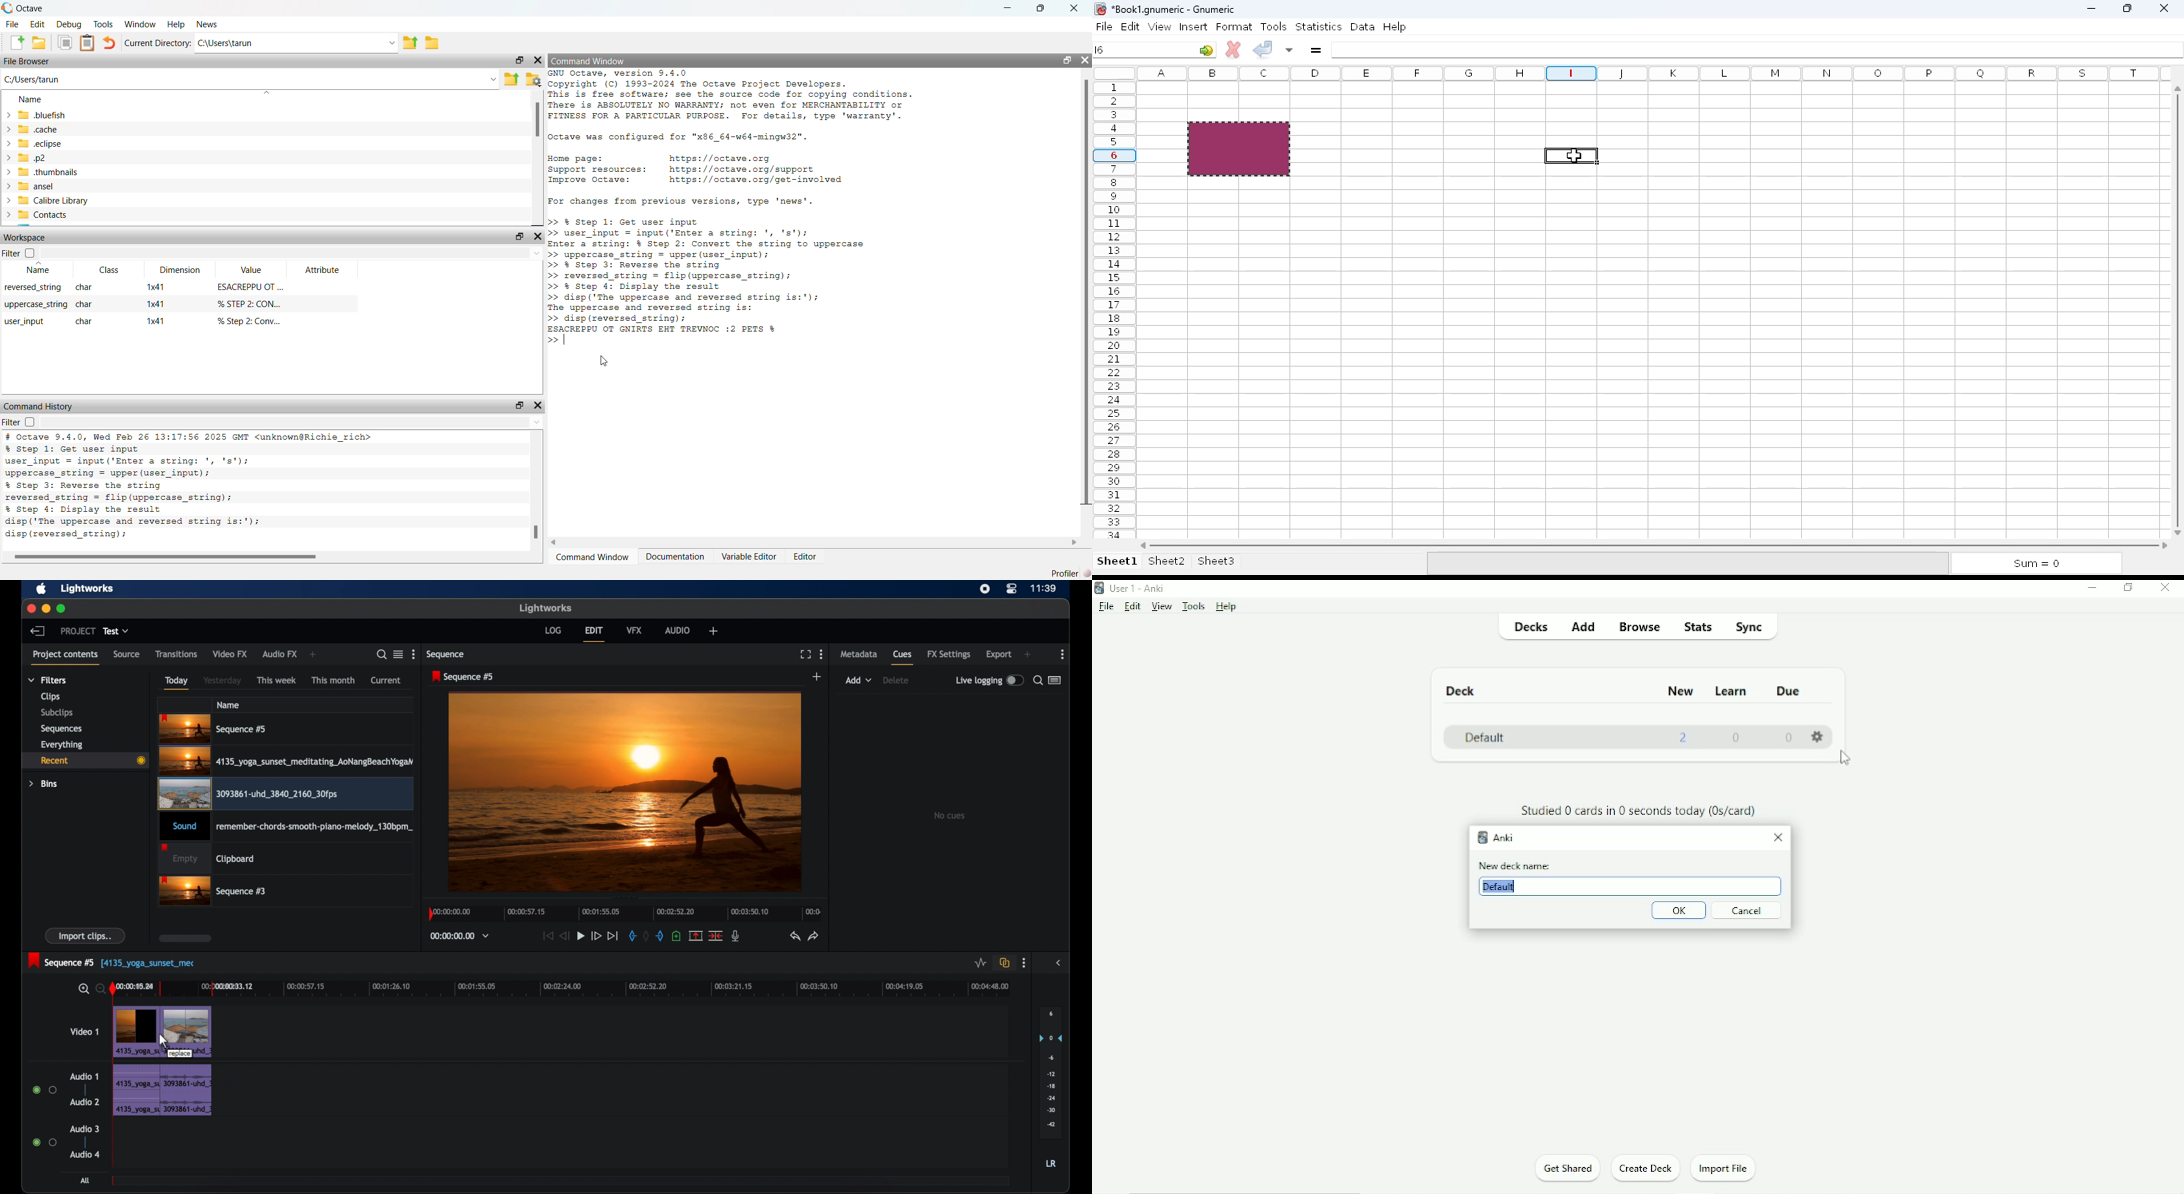 The image size is (2184, 1204). Describe the element at coordinates (2126, 8) in the screenshot. I see `maximize` at that location.